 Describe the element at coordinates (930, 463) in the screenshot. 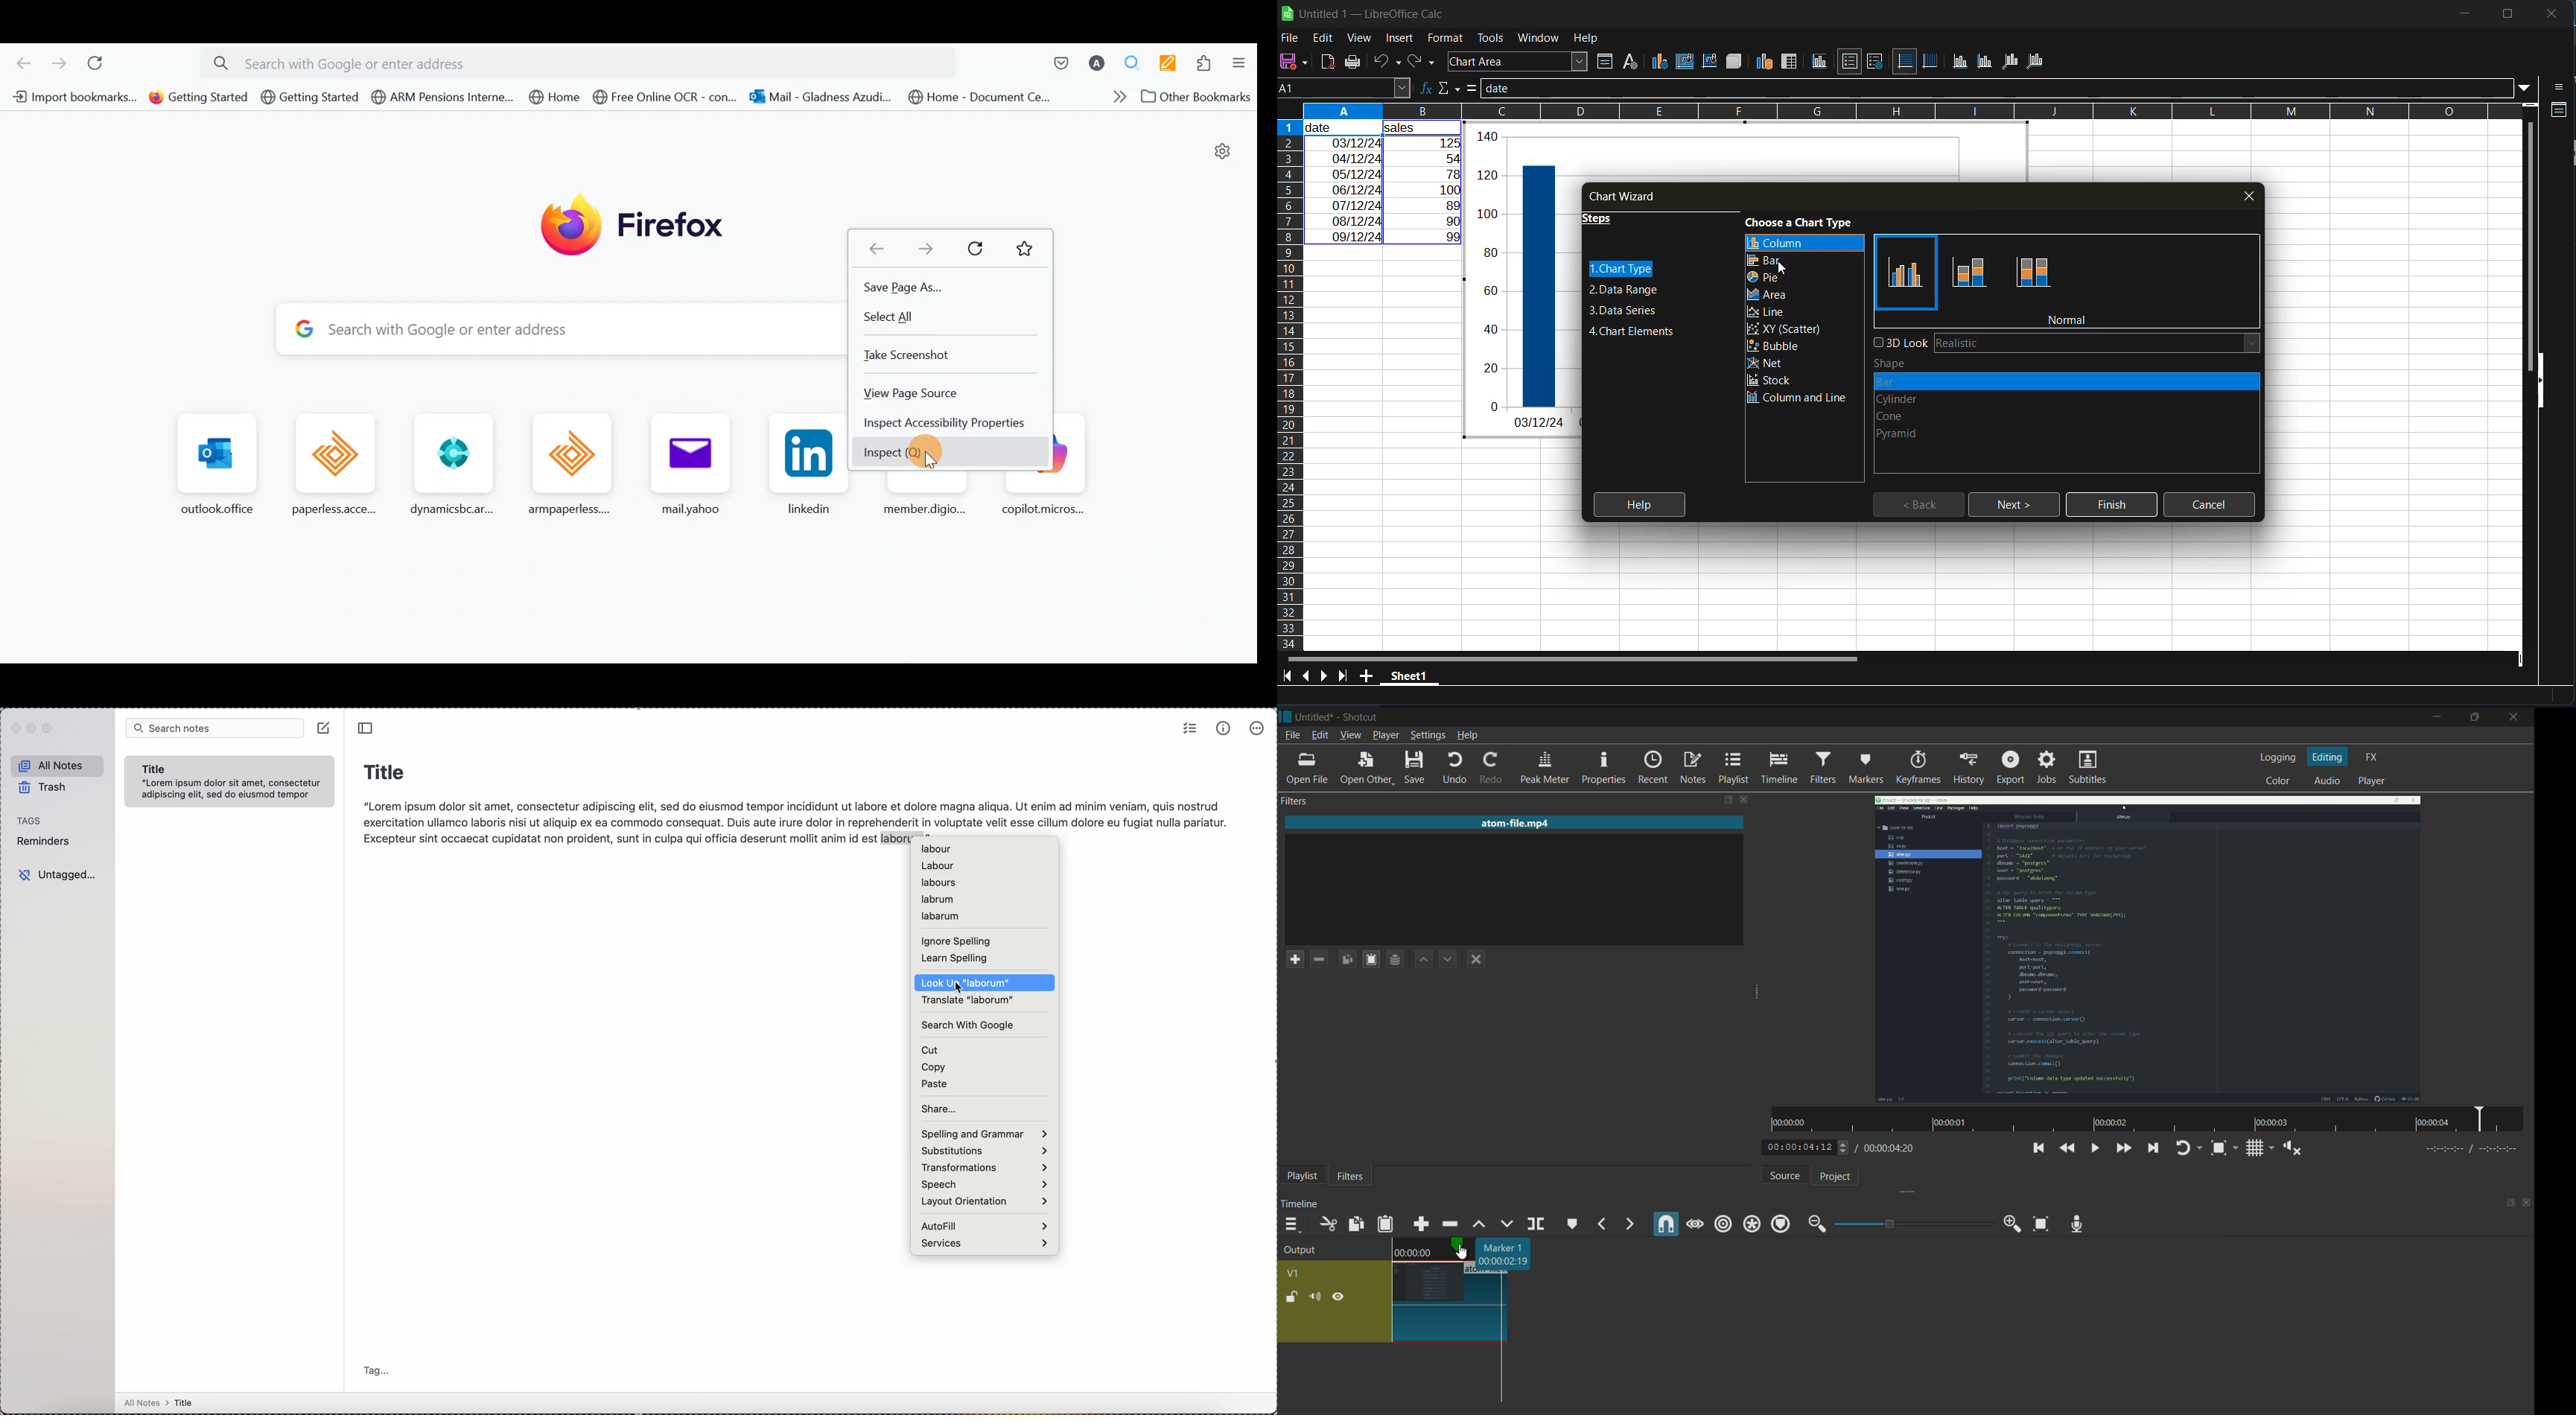

I see `cursor` at that location.